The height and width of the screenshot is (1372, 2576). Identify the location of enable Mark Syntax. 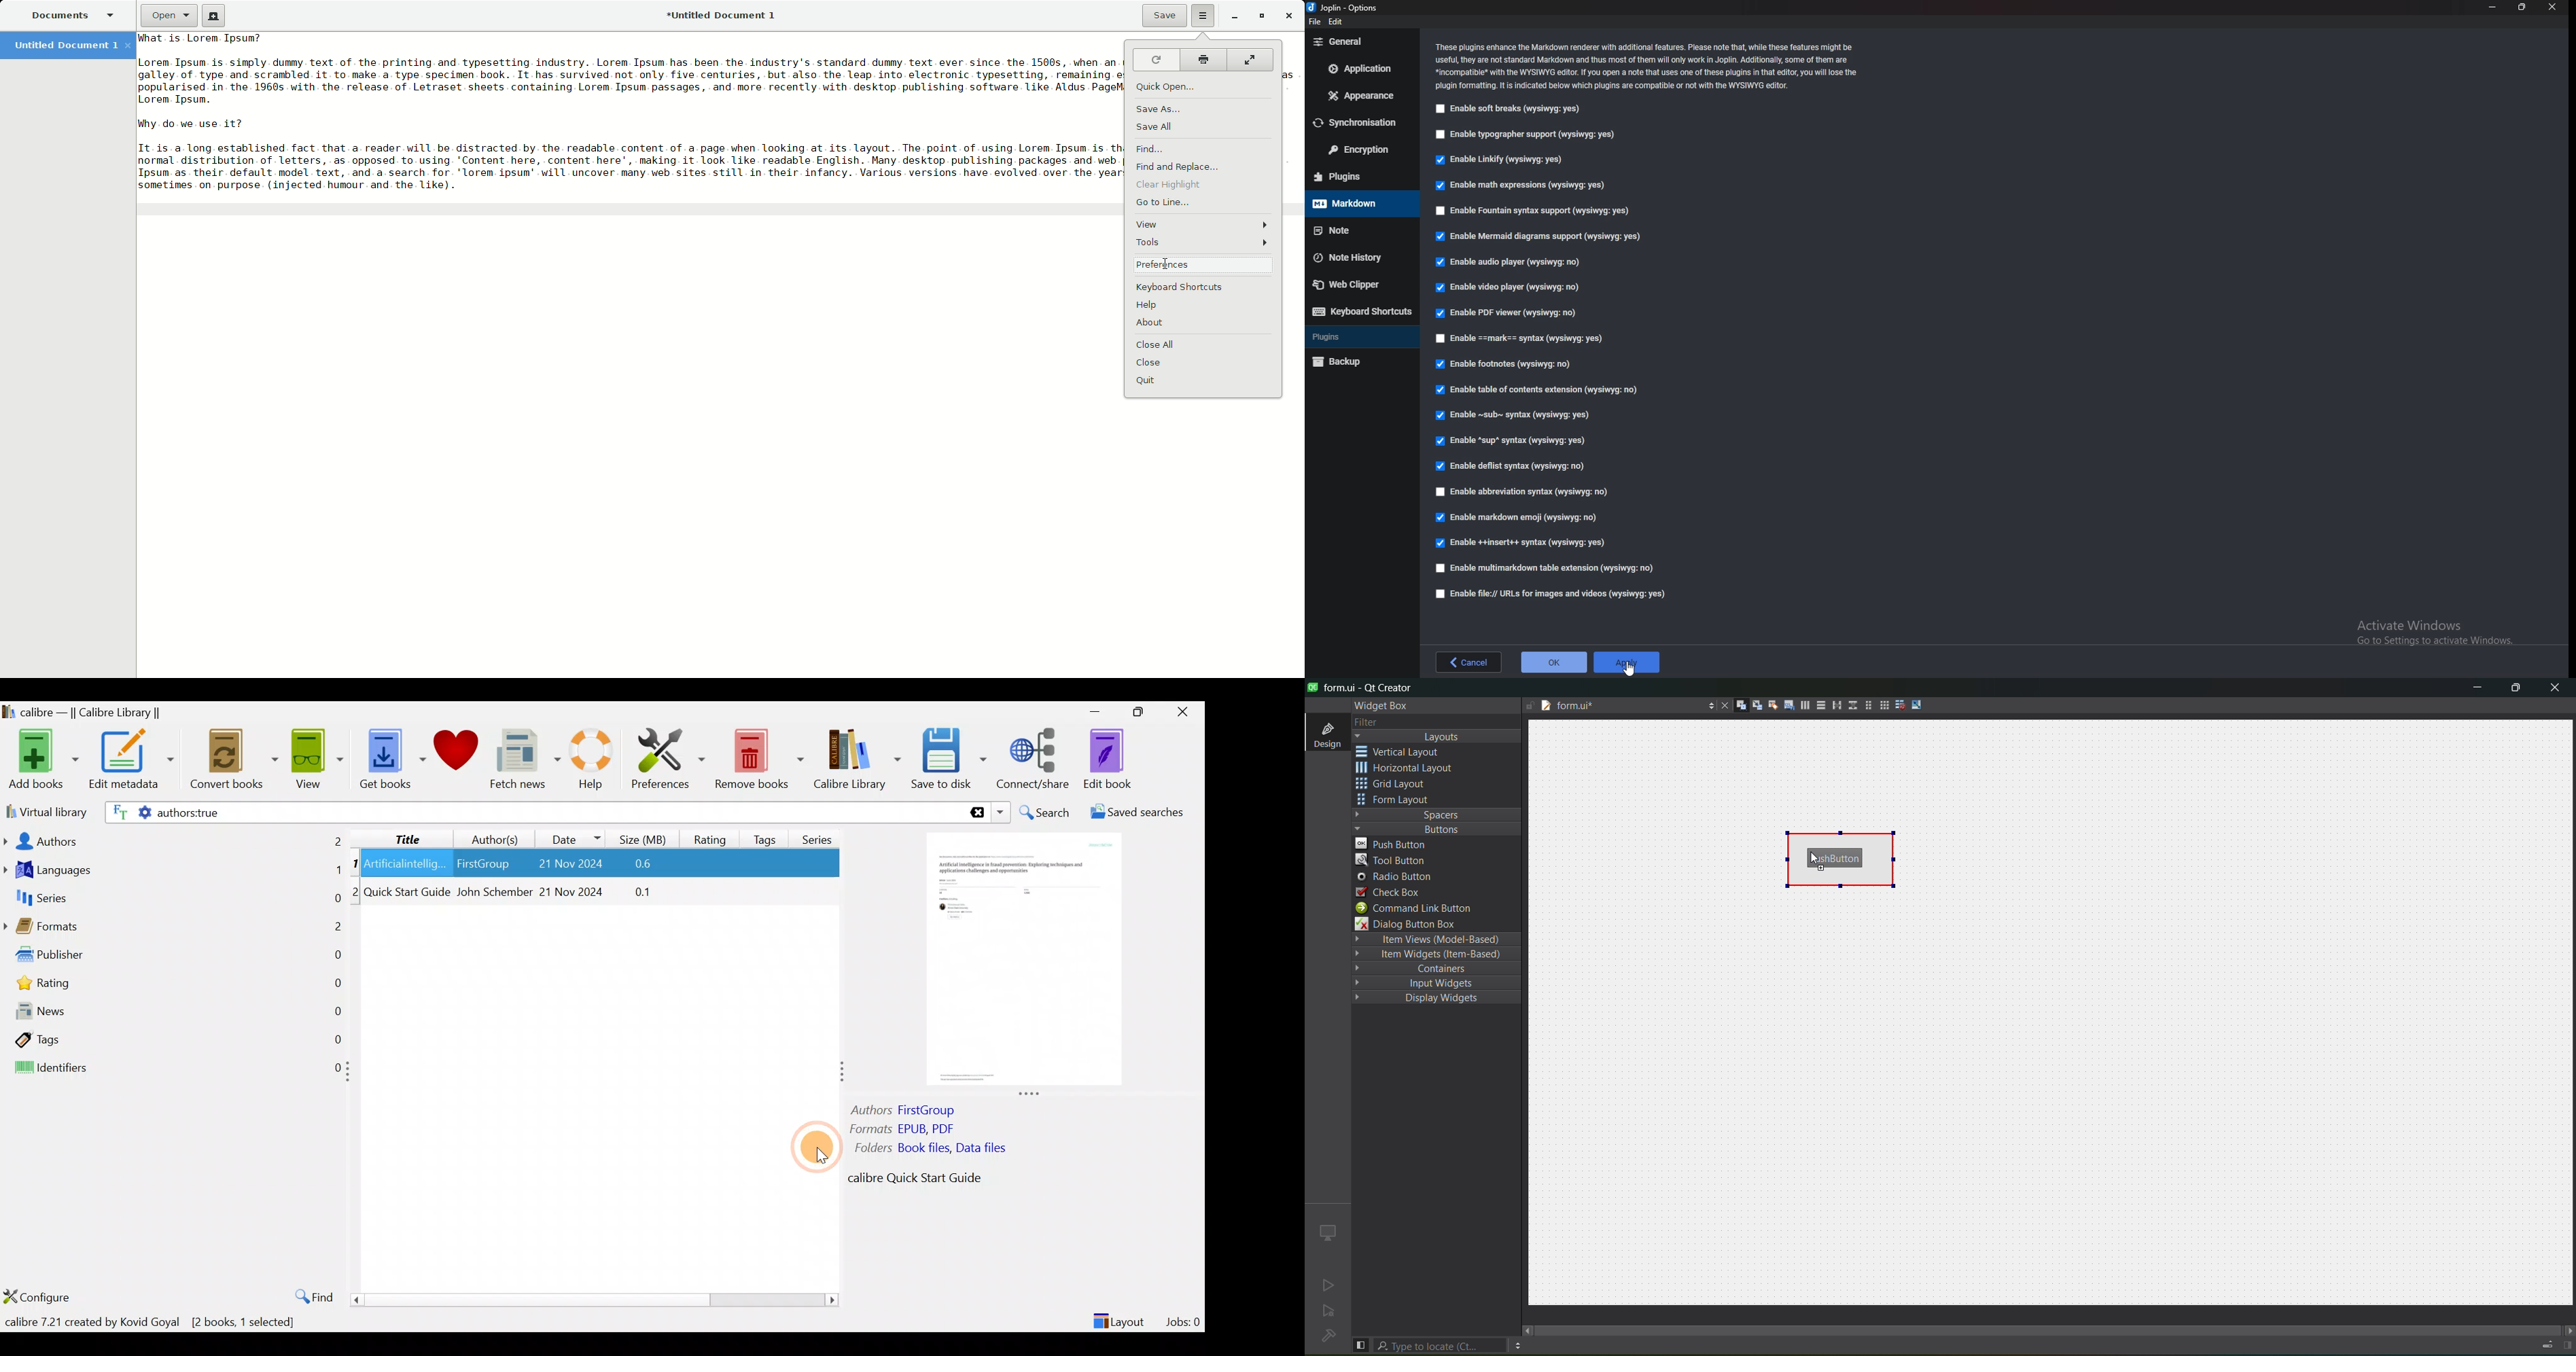
(1532, 340).